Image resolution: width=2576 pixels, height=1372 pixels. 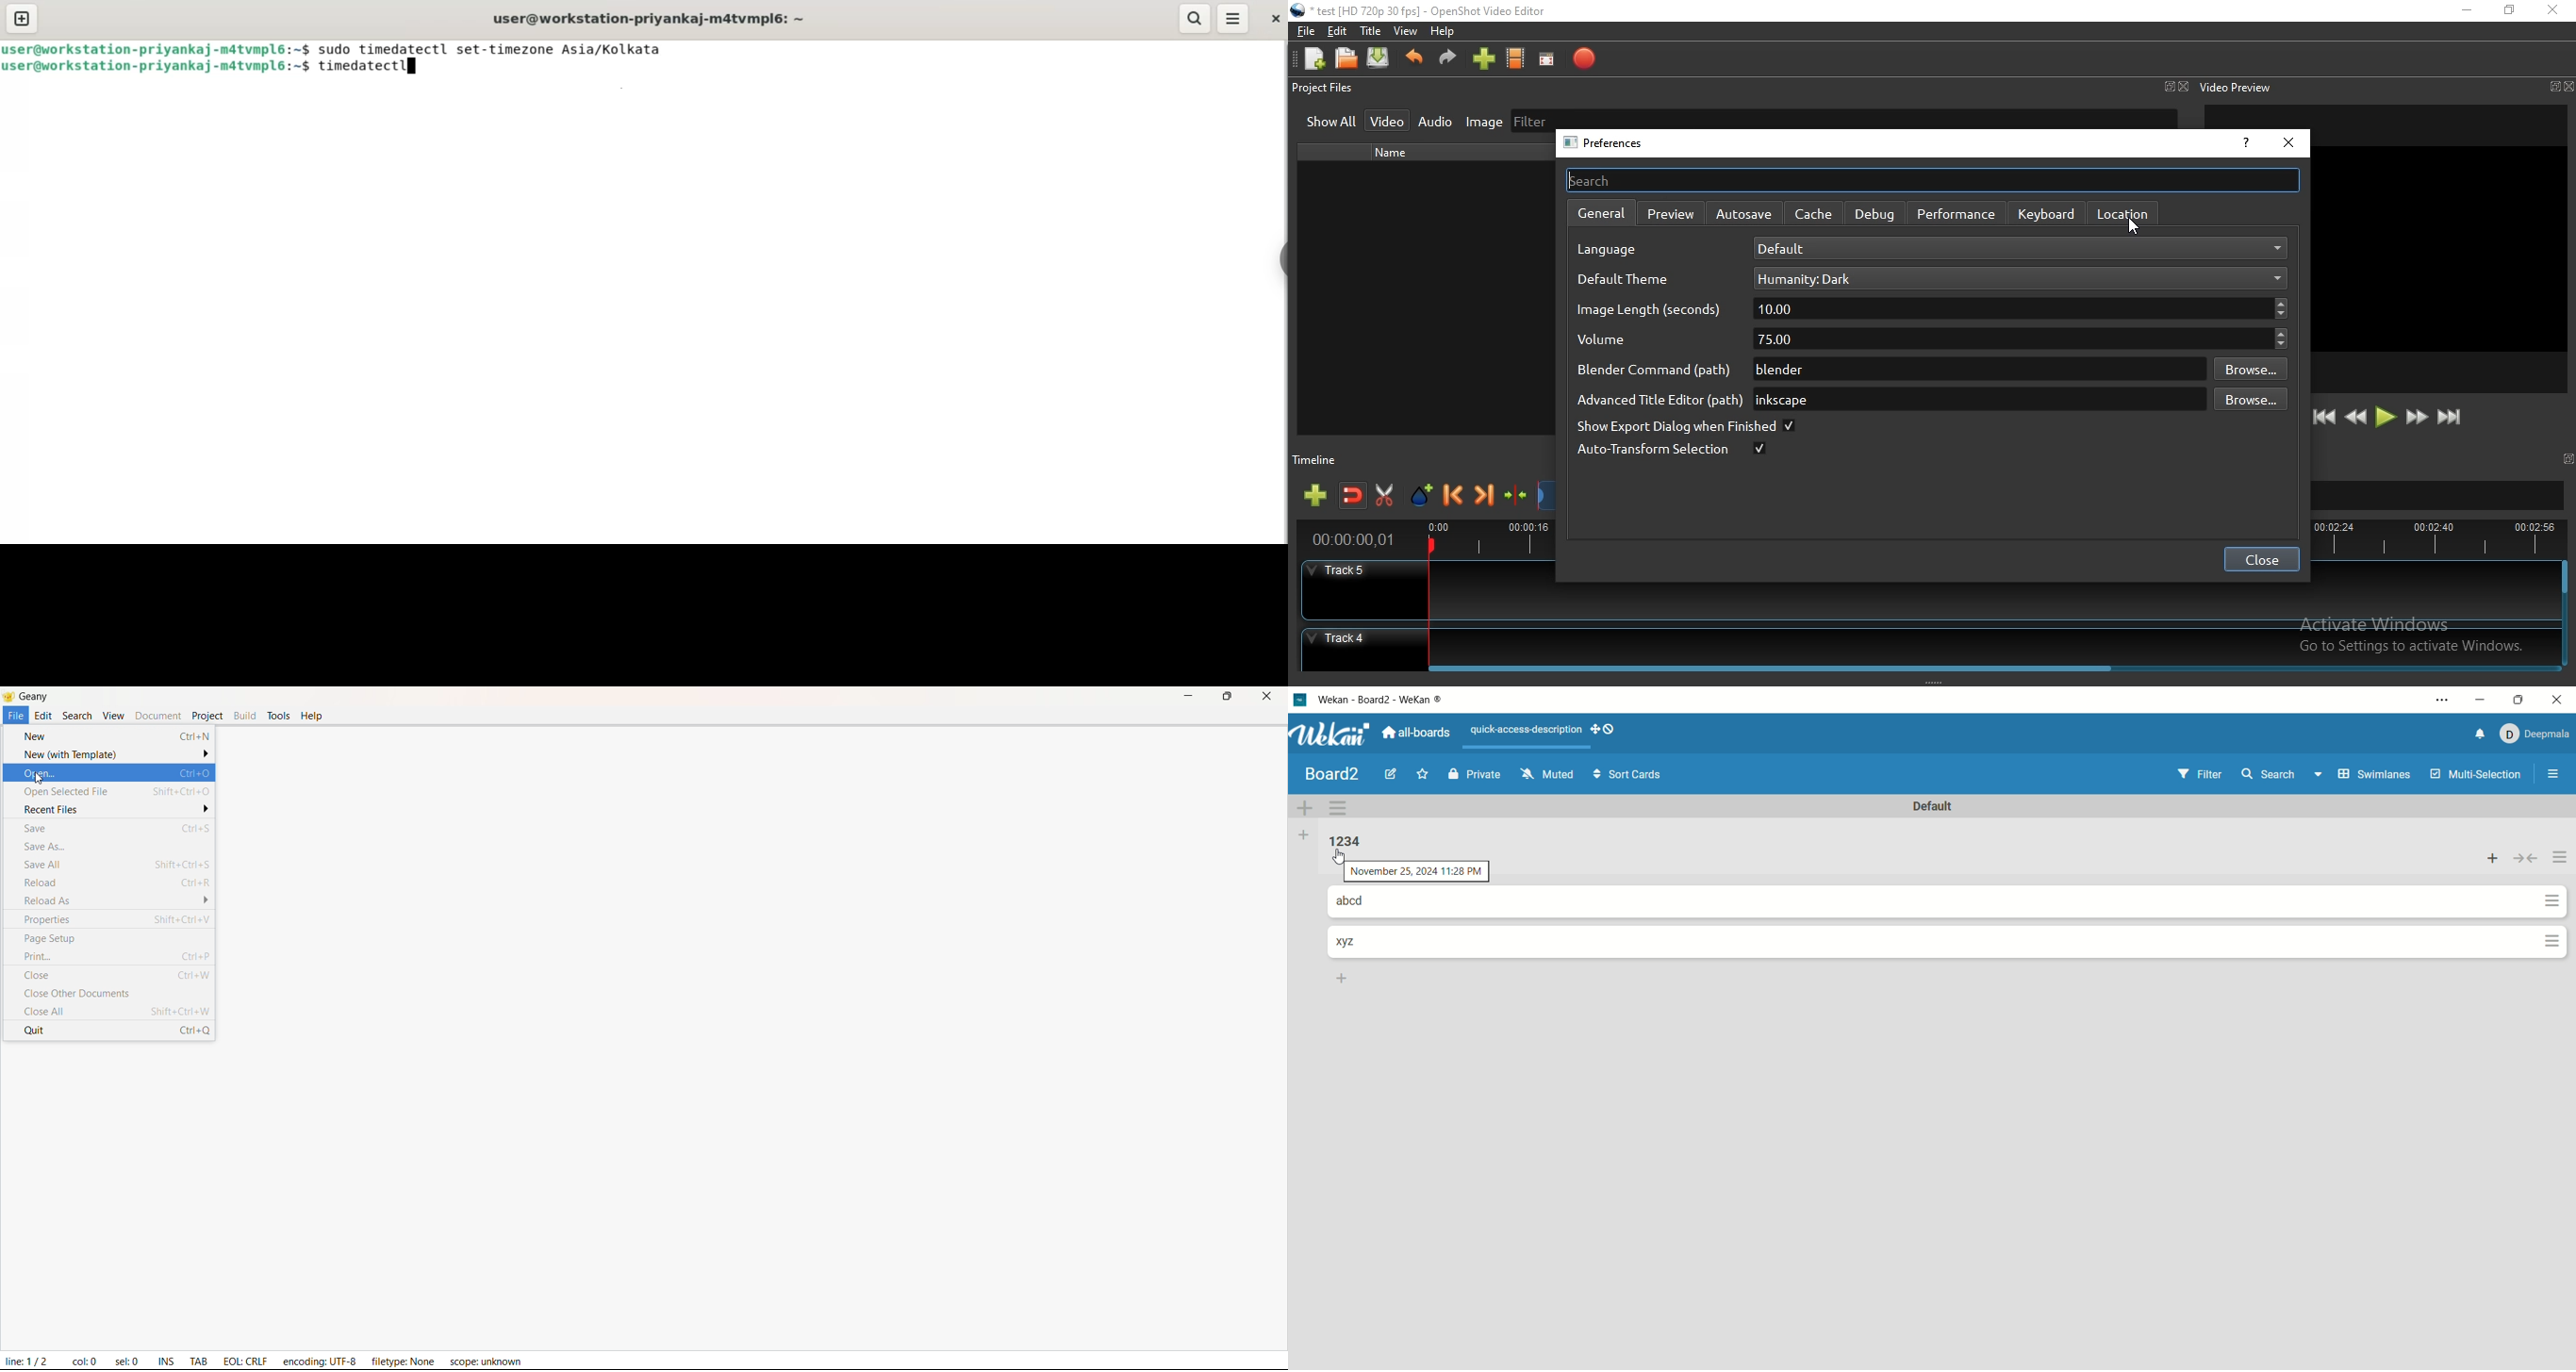 I want to click on blender command, so click(x=1650, y=371).